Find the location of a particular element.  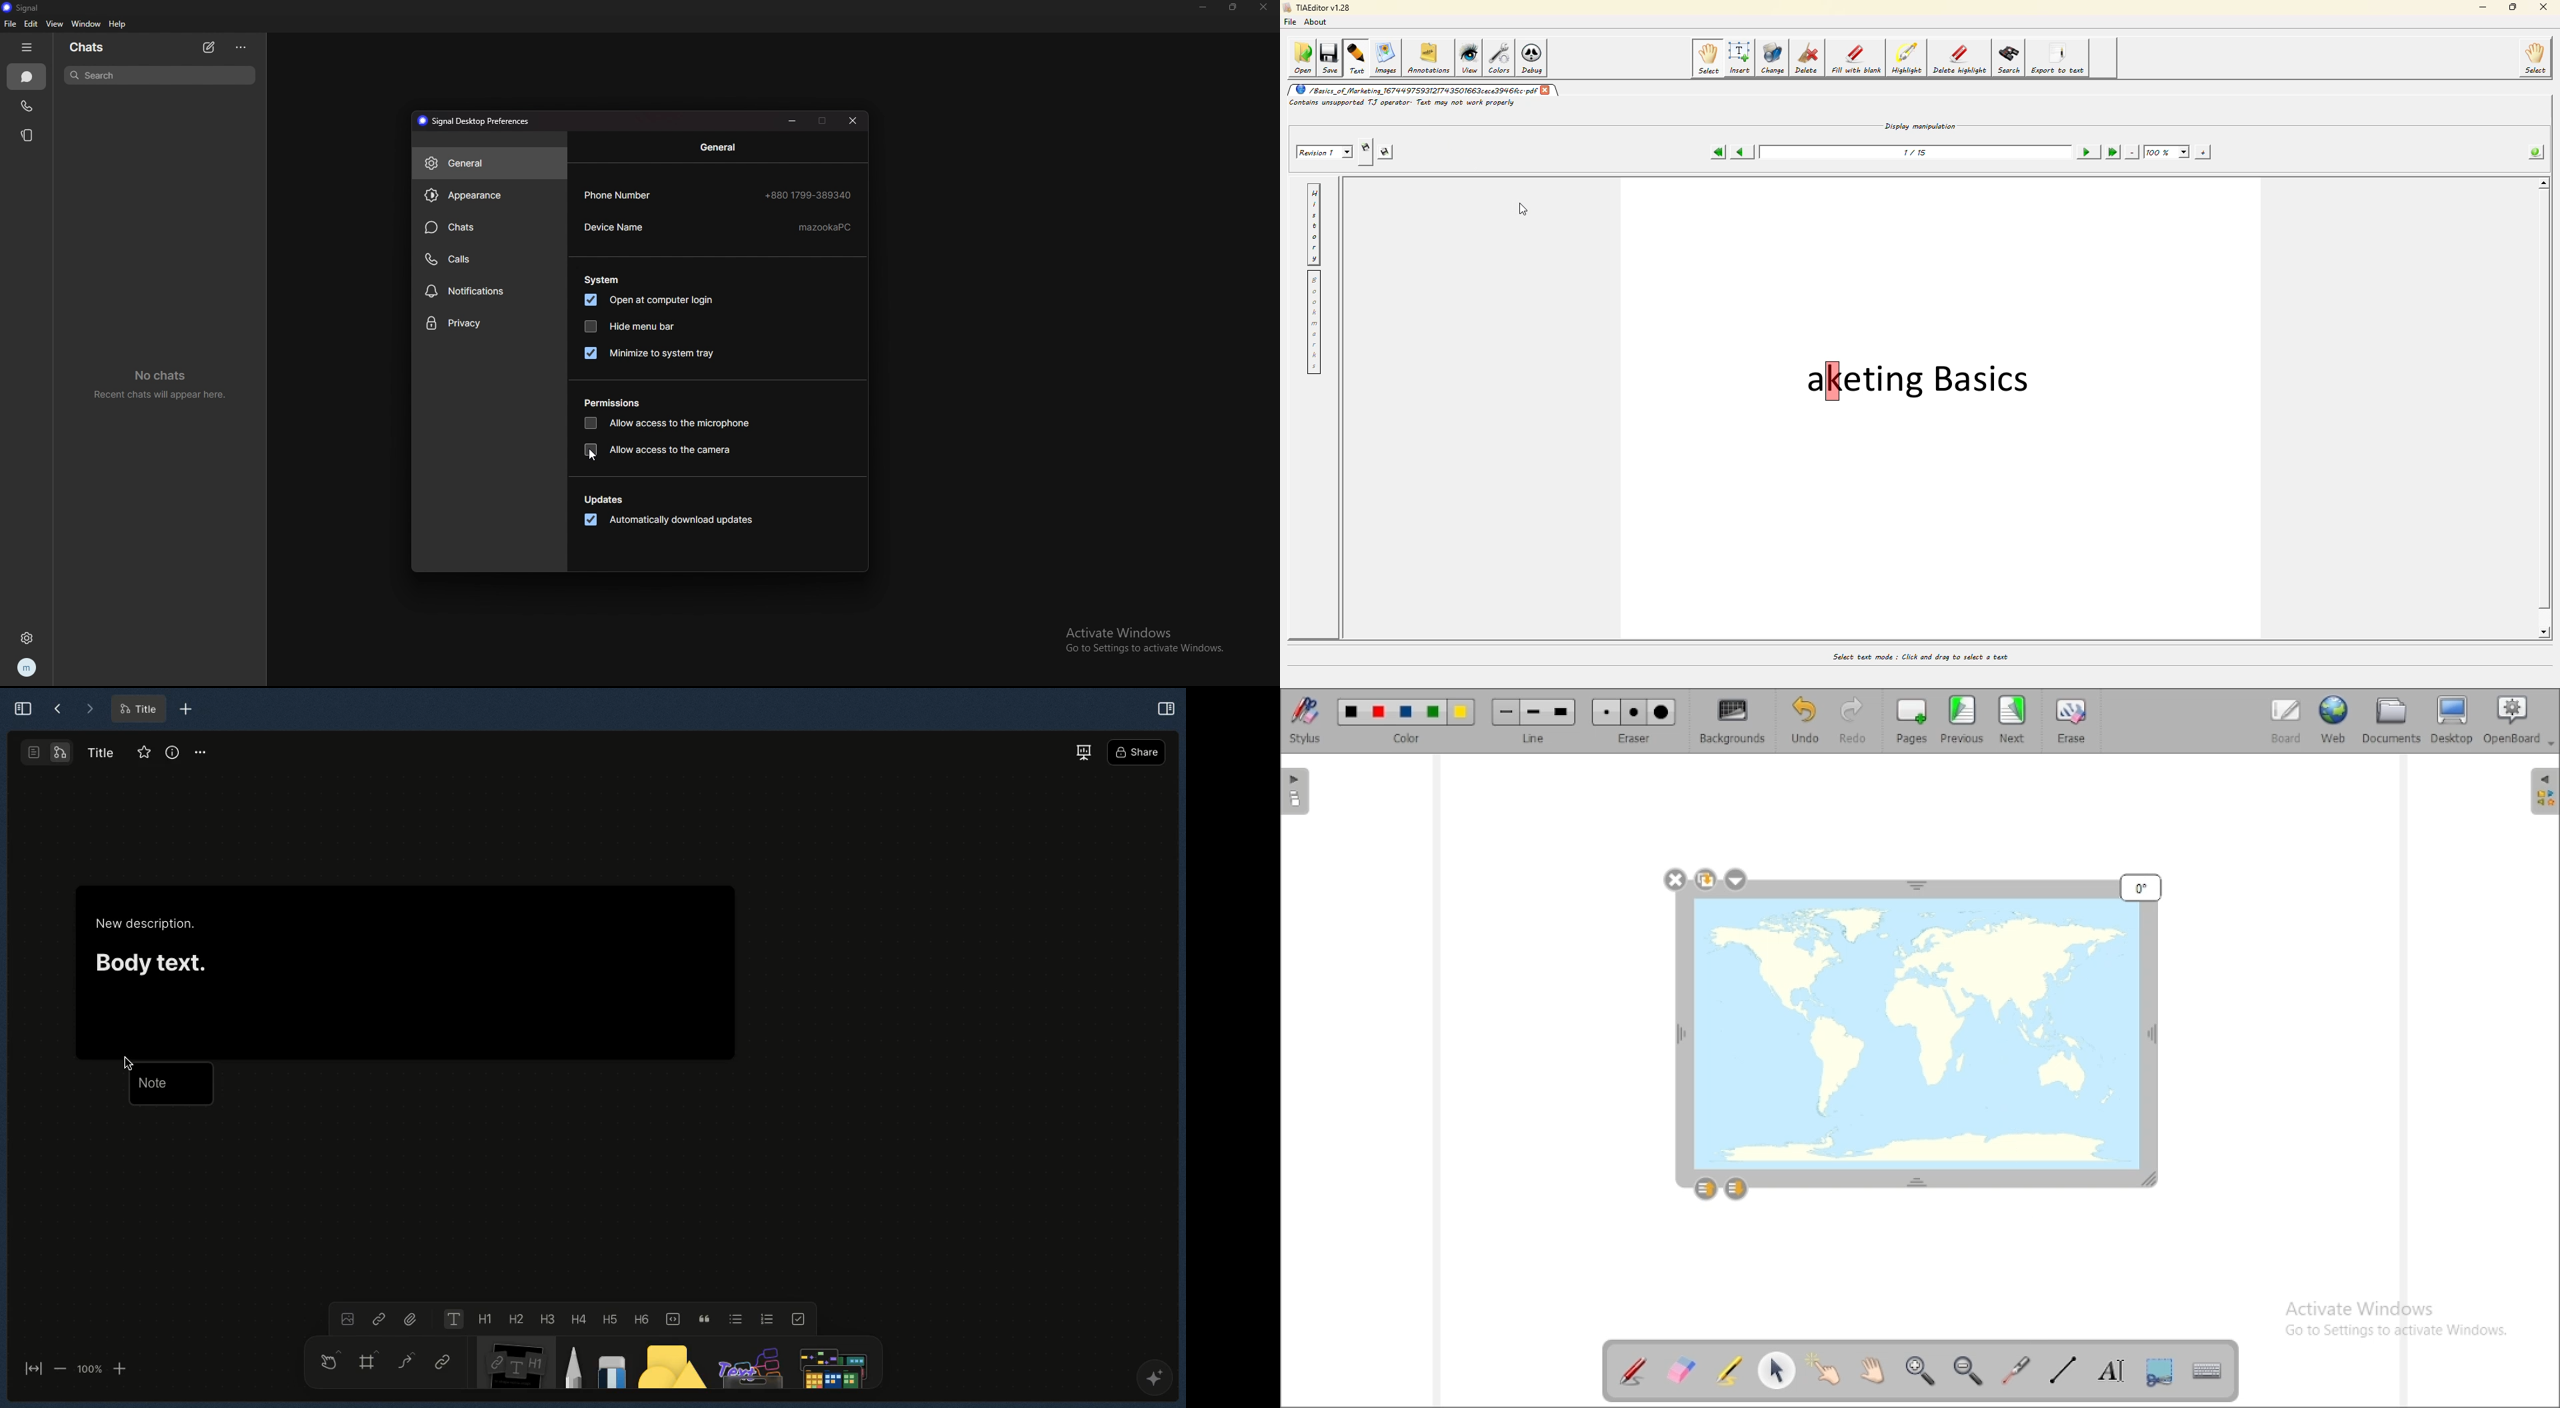

colors is located at coordinates (1501, 57).